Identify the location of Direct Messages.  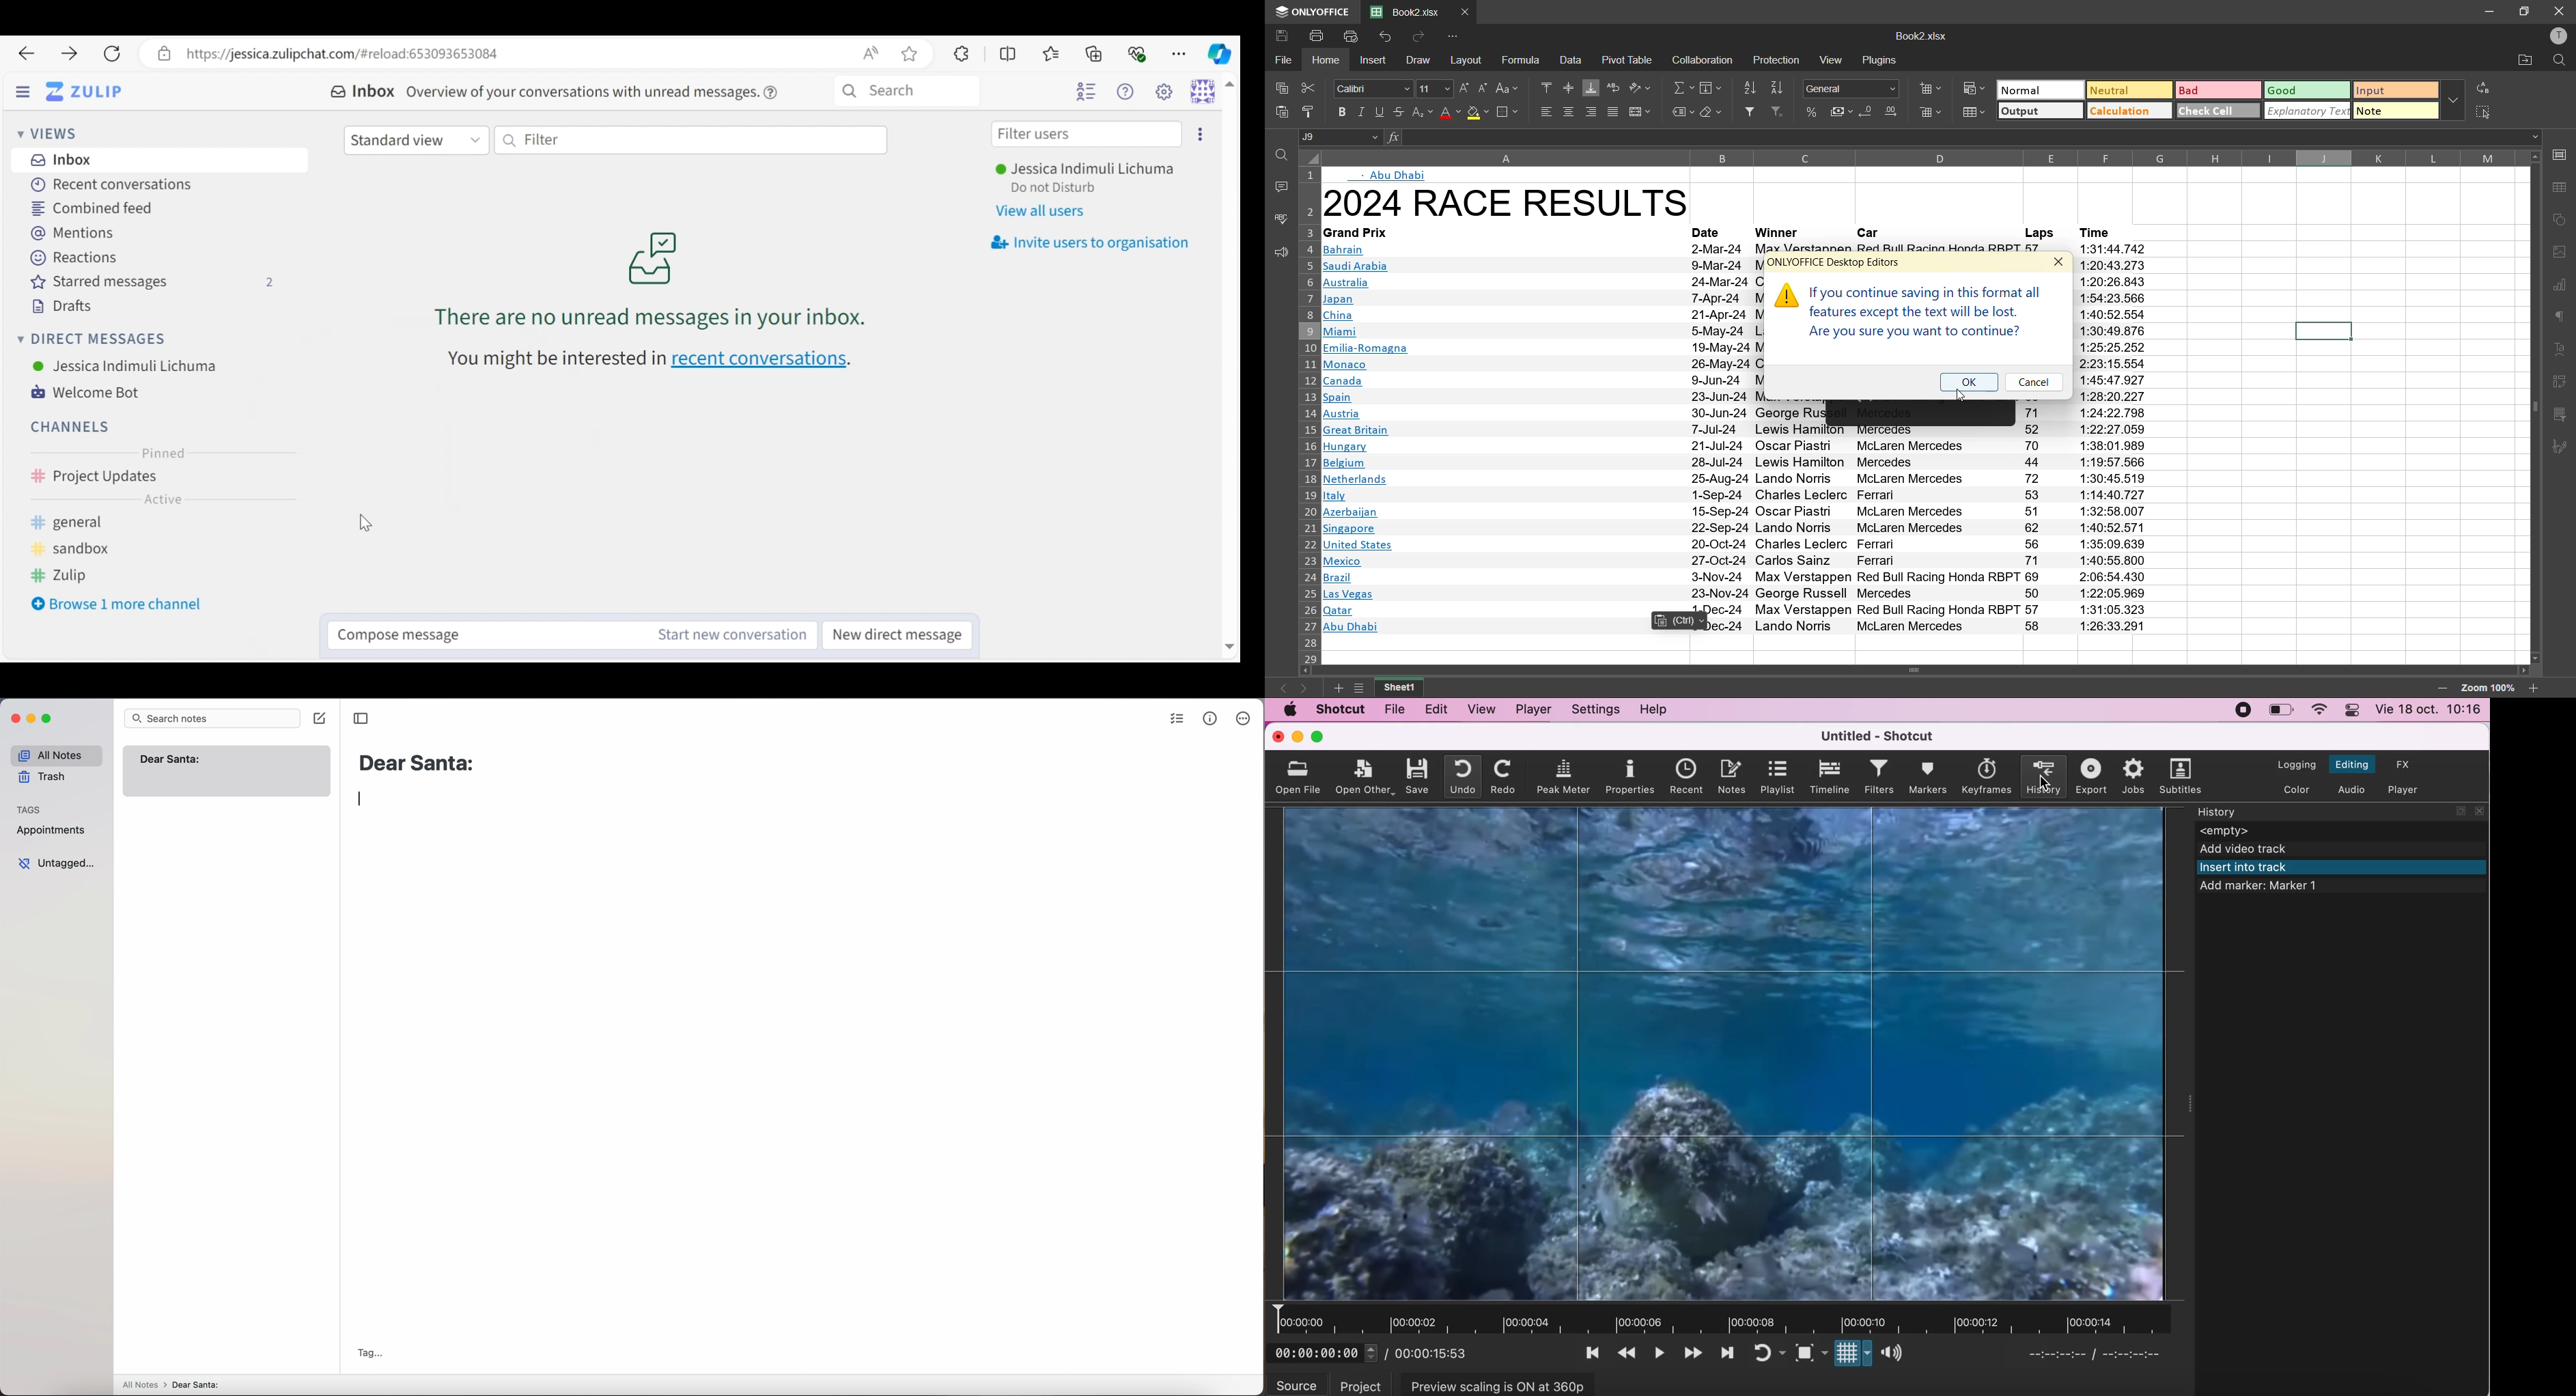
(95, 339).